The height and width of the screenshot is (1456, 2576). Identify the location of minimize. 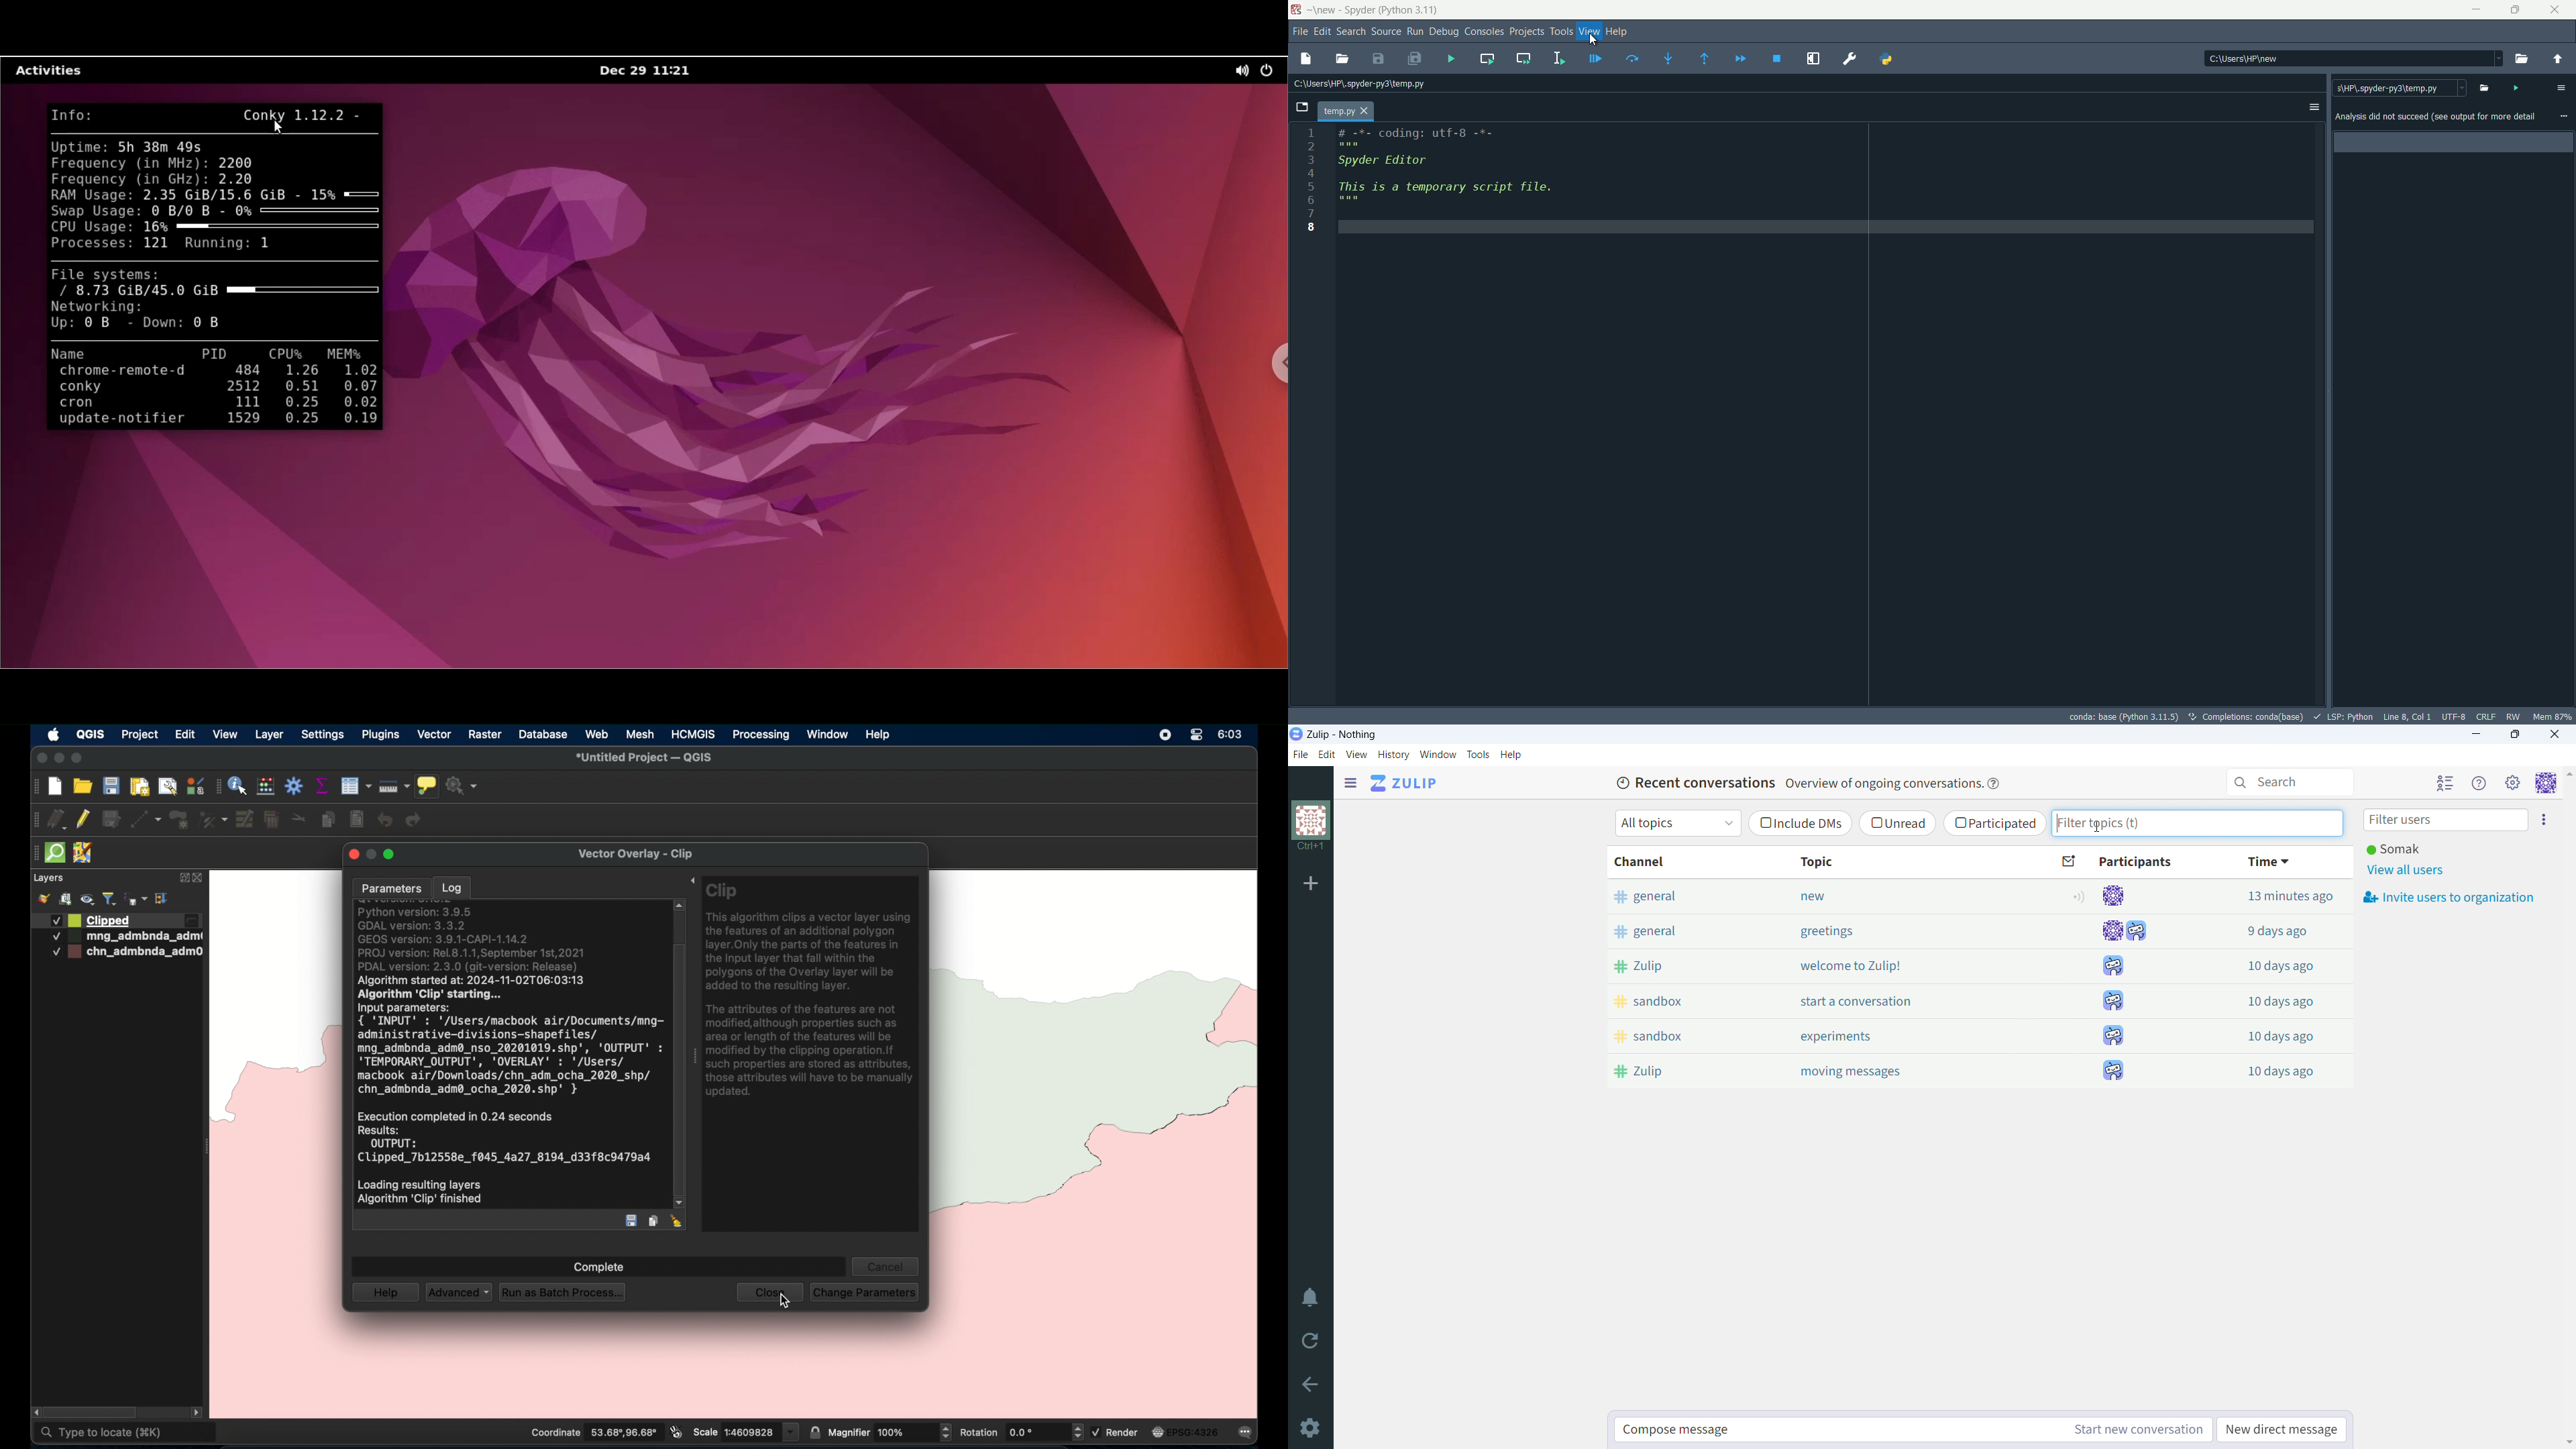
(2479, 10).